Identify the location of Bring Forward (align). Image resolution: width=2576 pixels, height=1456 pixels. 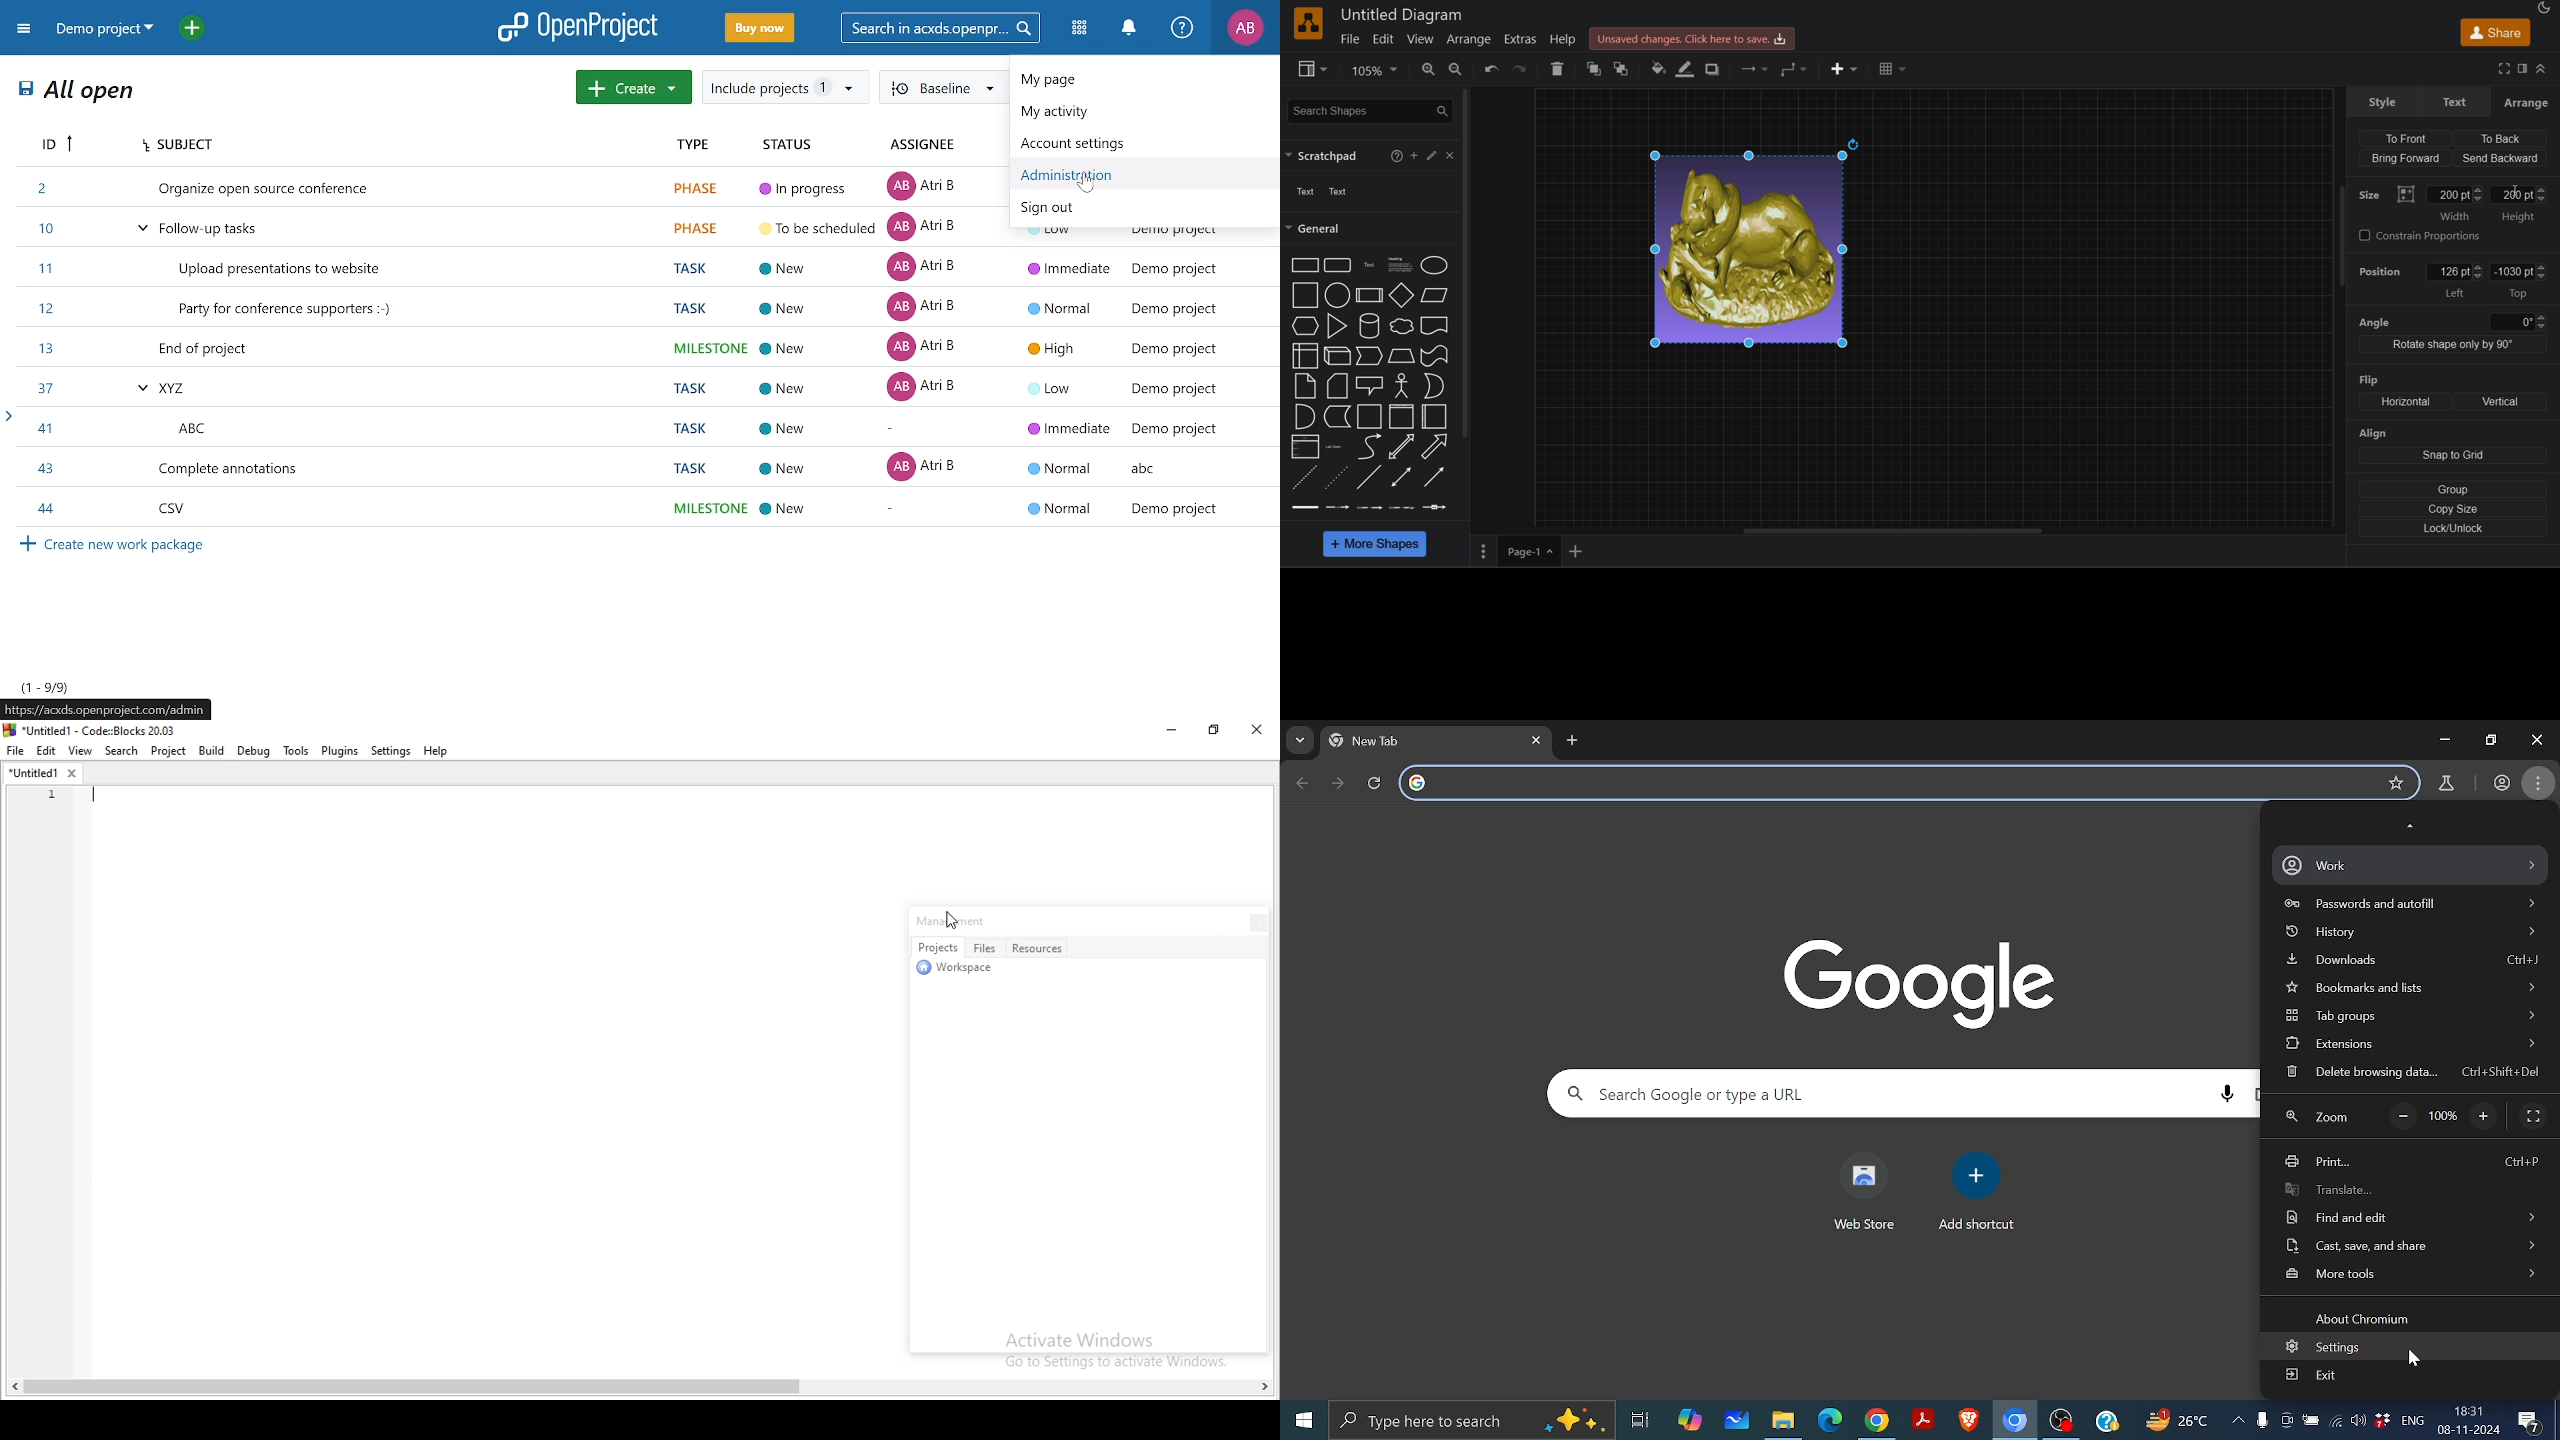
(2405, 159).